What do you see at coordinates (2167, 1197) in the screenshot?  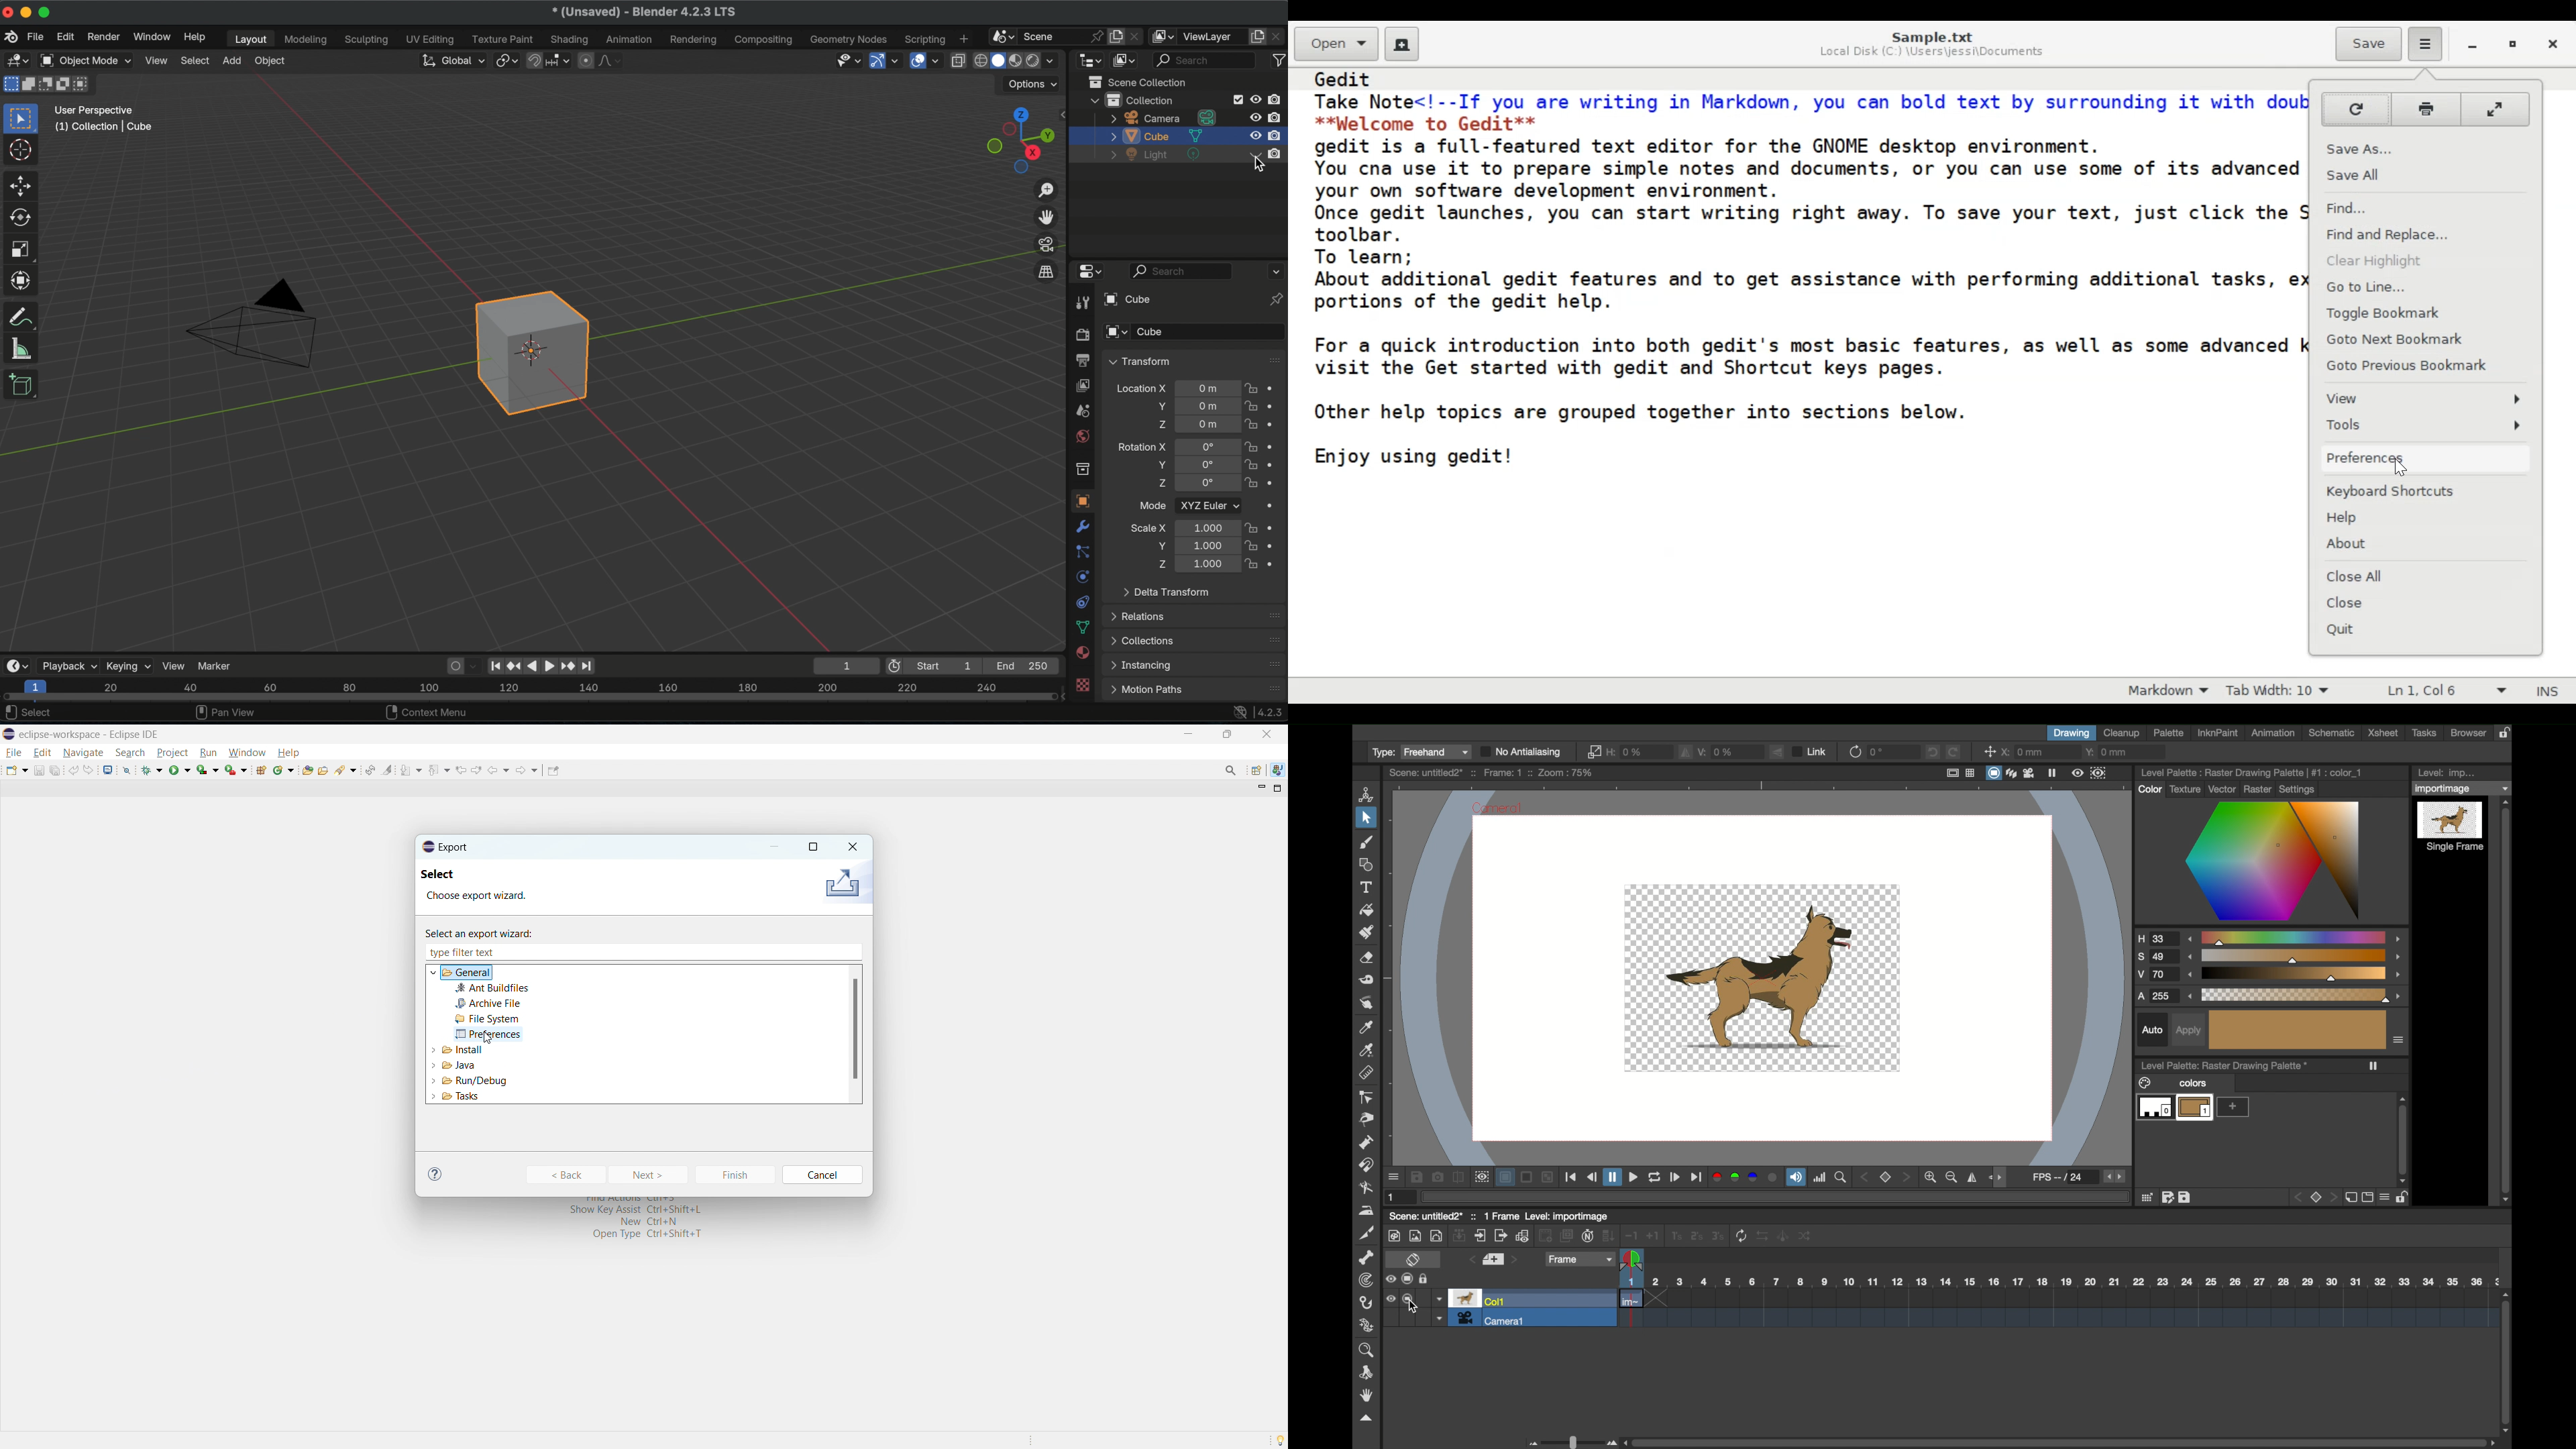 I see `edit` at bounding box center [2167, 1197].